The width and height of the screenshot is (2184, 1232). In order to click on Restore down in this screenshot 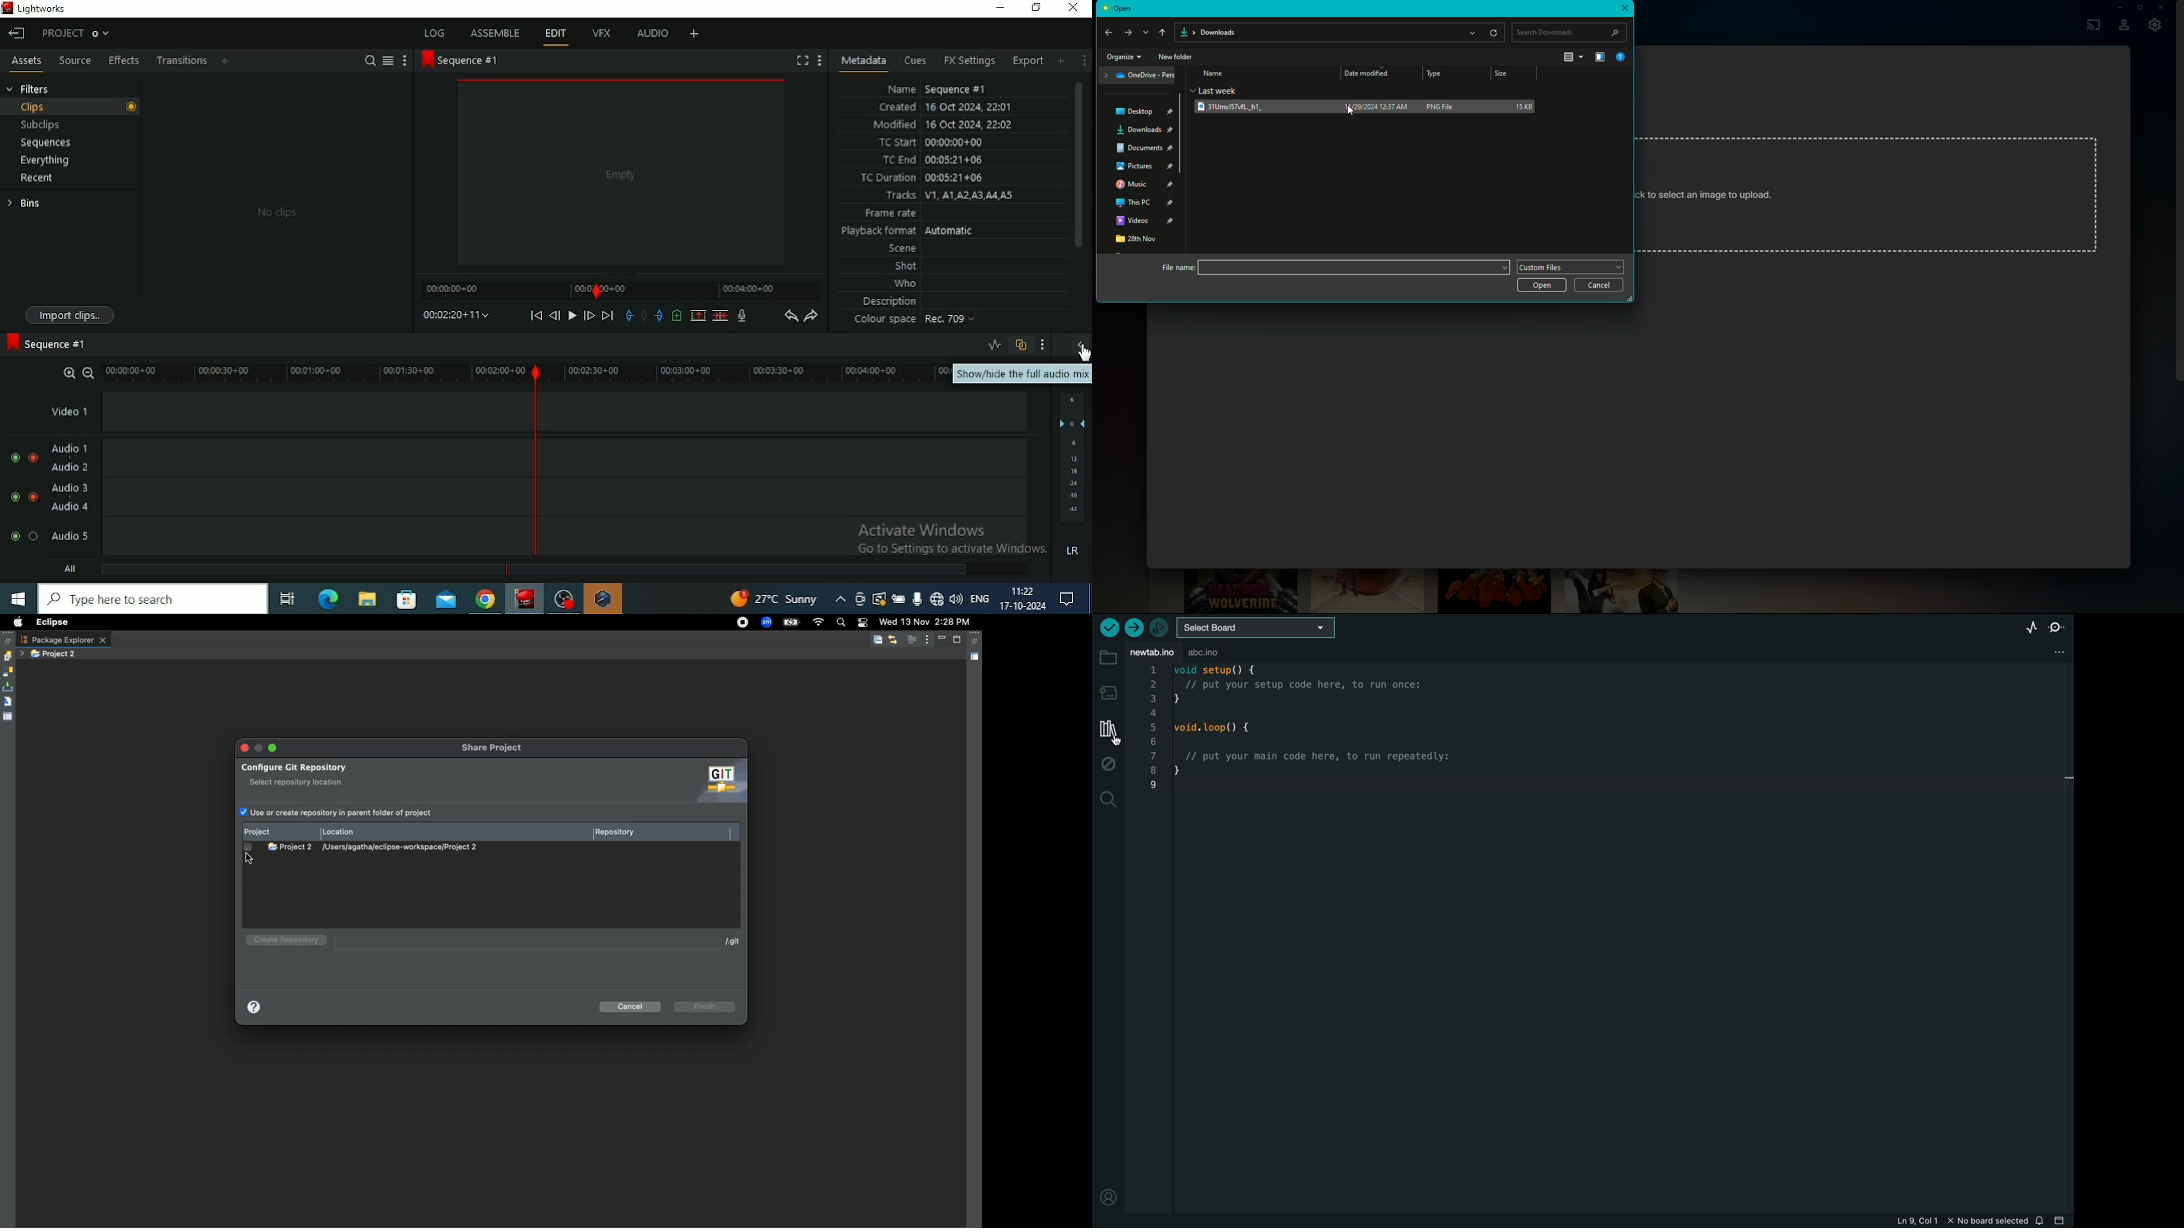, I will do `click(1037, 7)`.